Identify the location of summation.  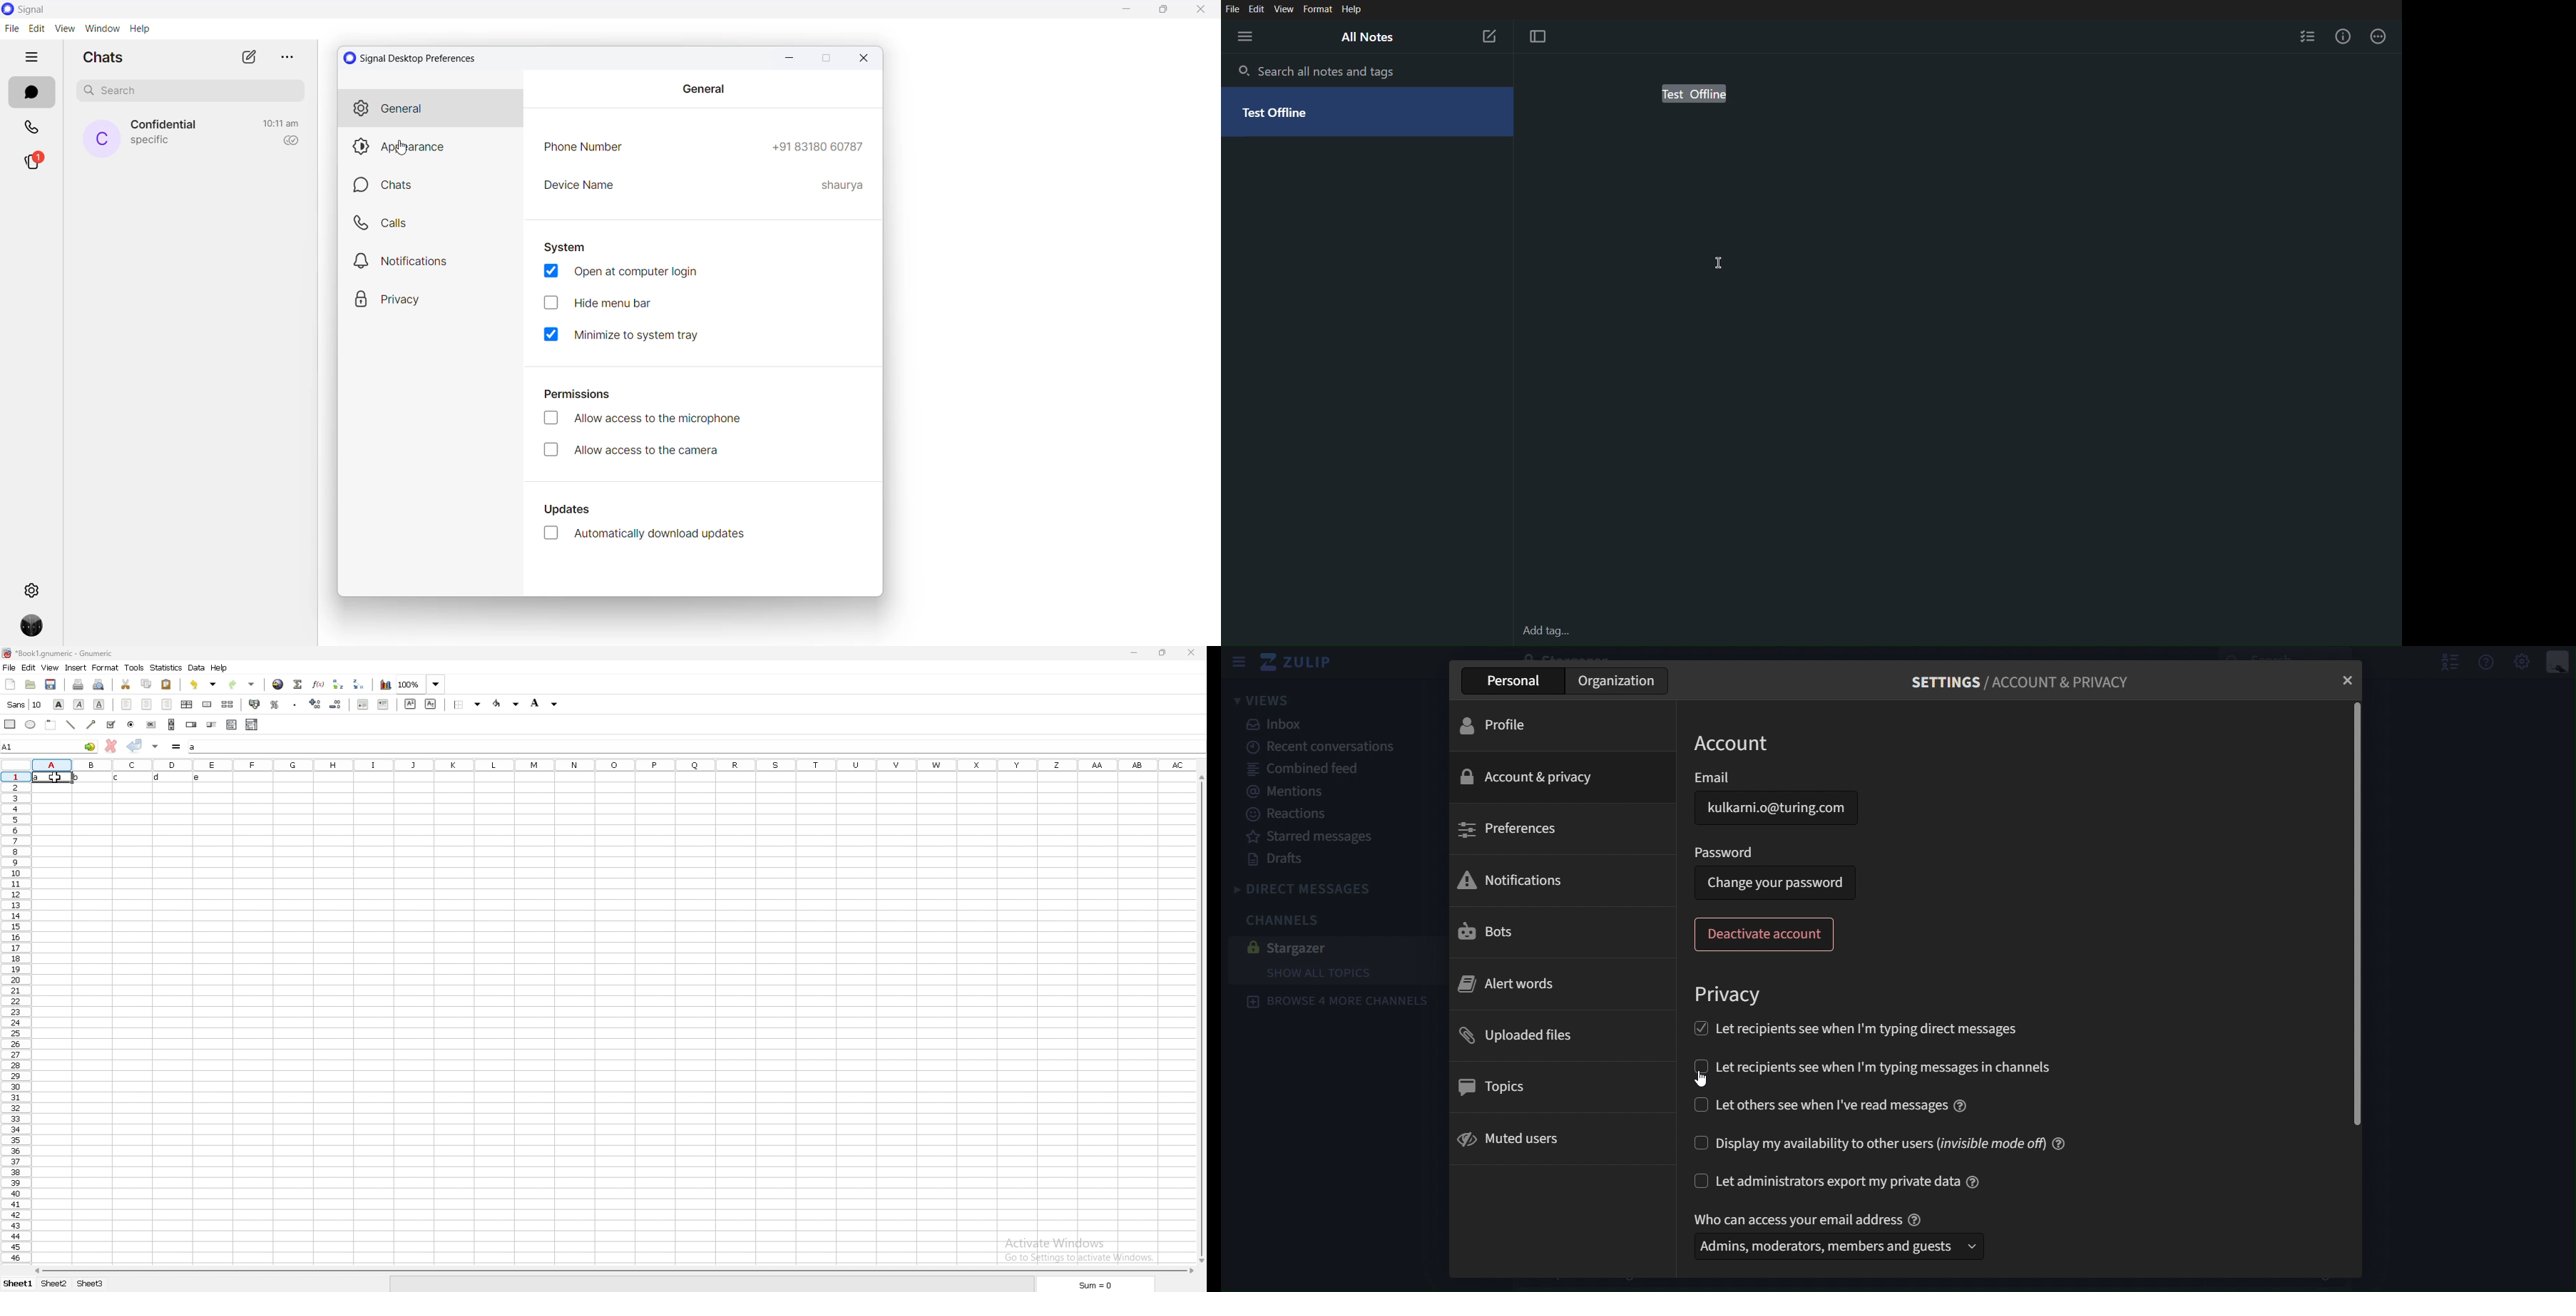
(299, 684).